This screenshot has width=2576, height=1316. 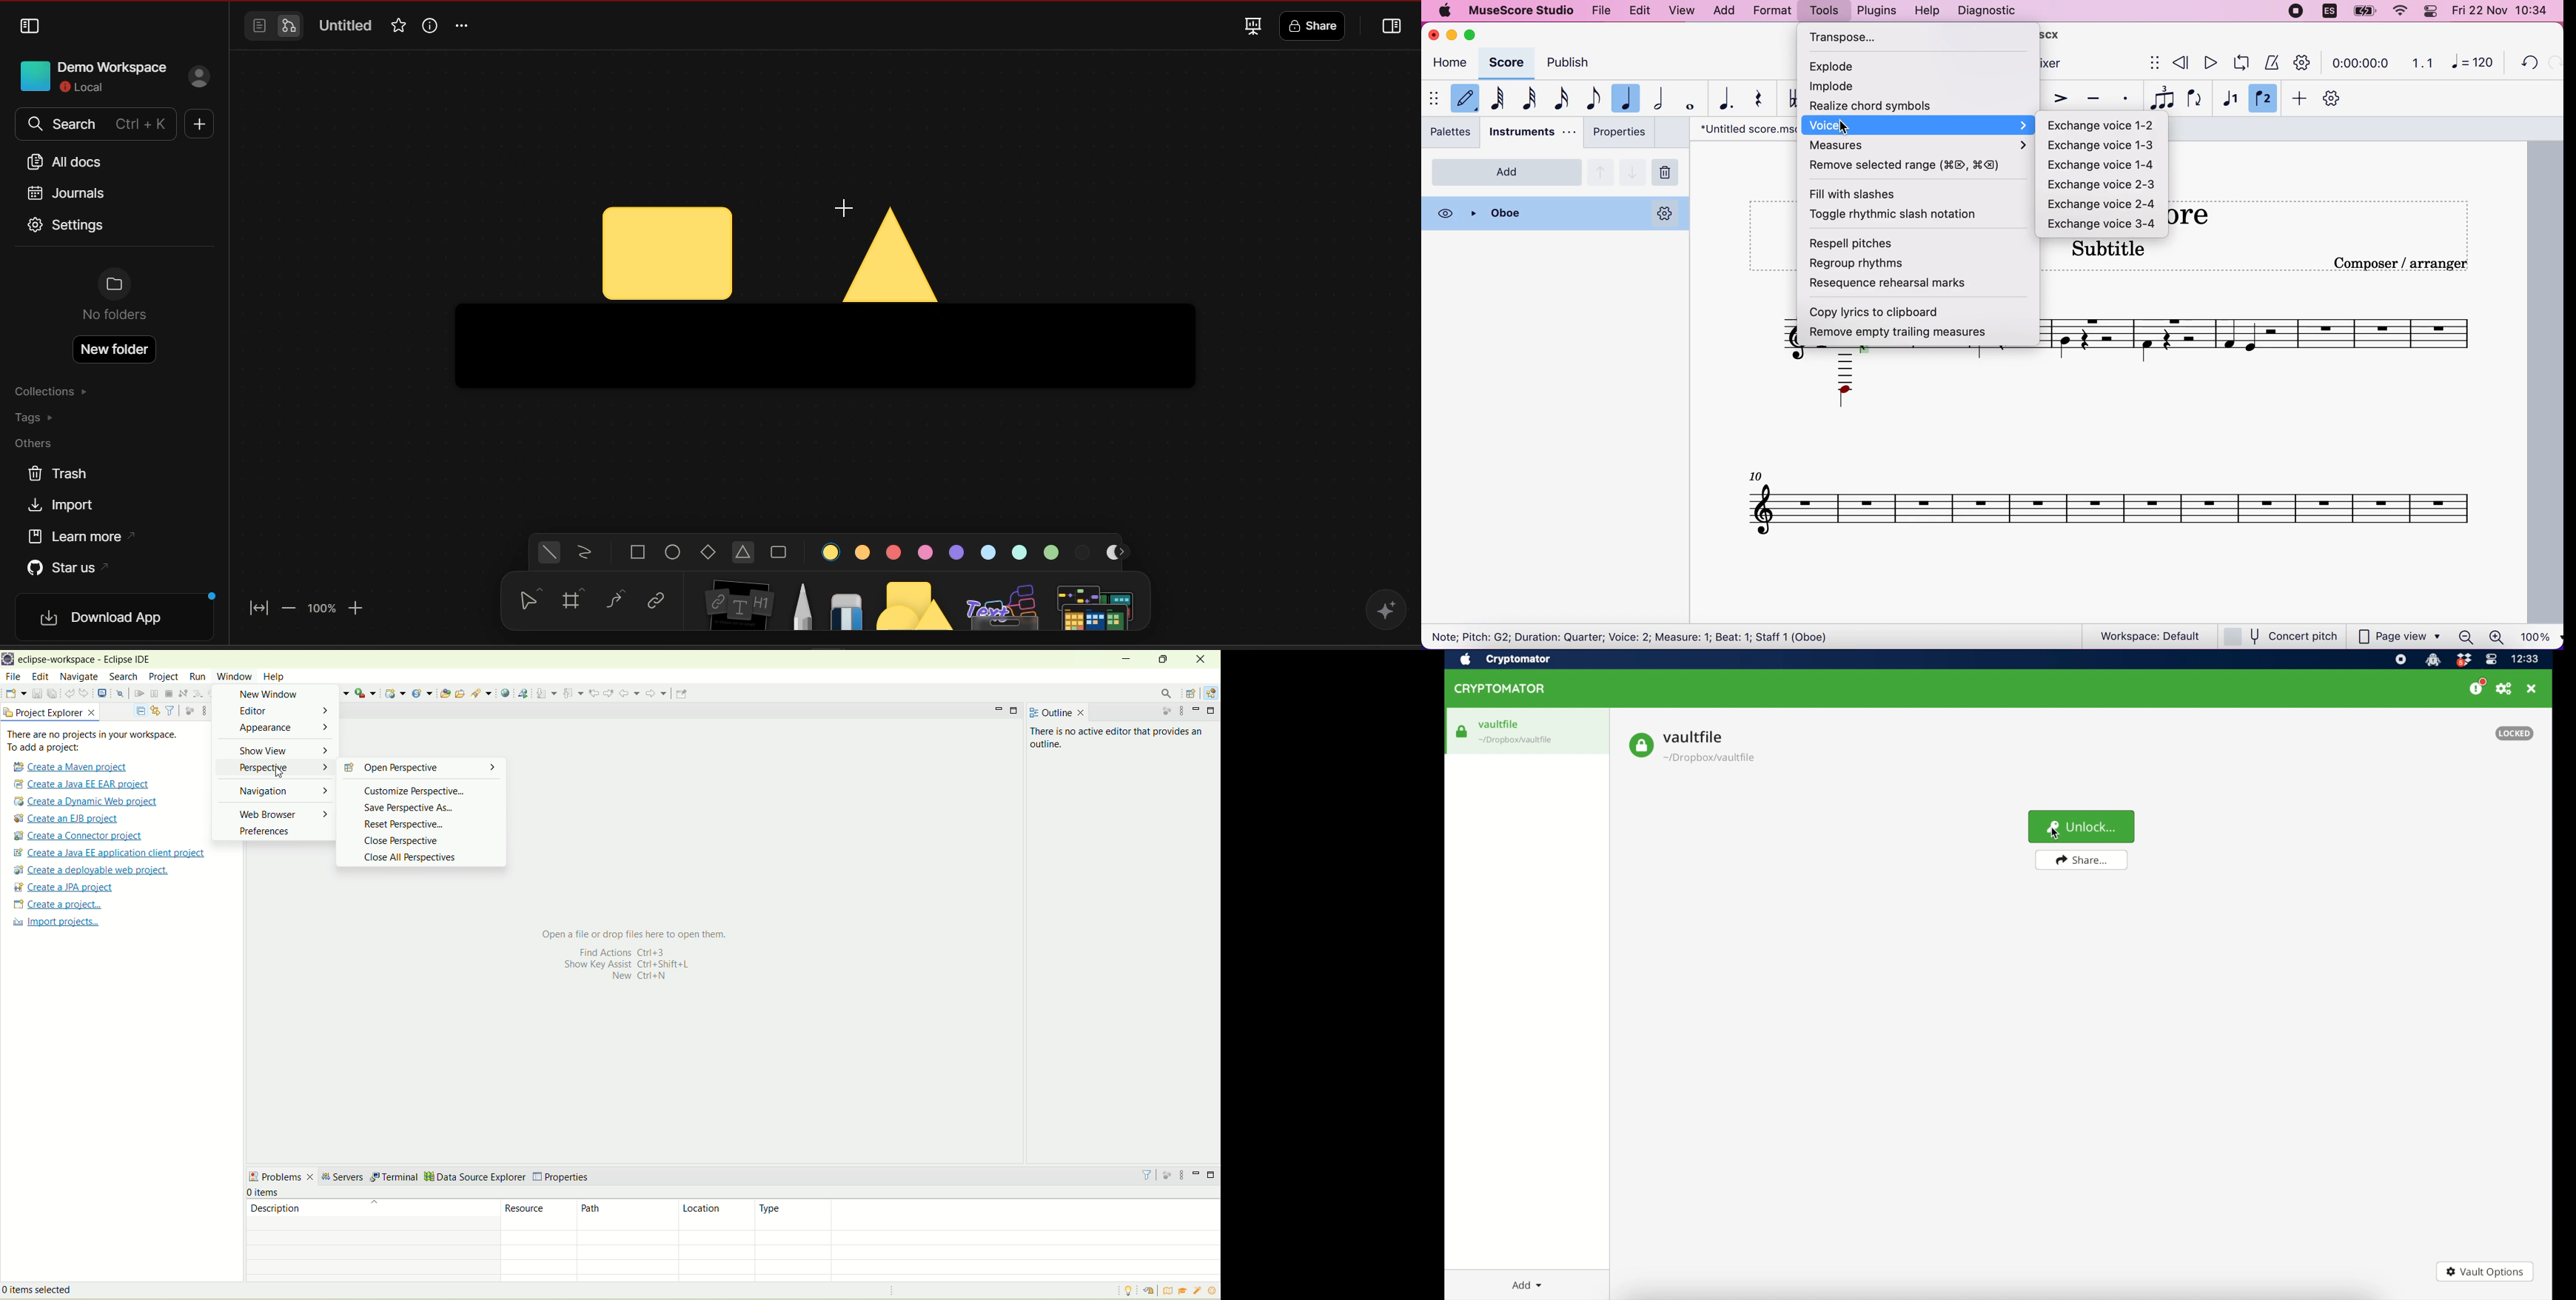 I want to click on import projects, so click(x=55, y=923).